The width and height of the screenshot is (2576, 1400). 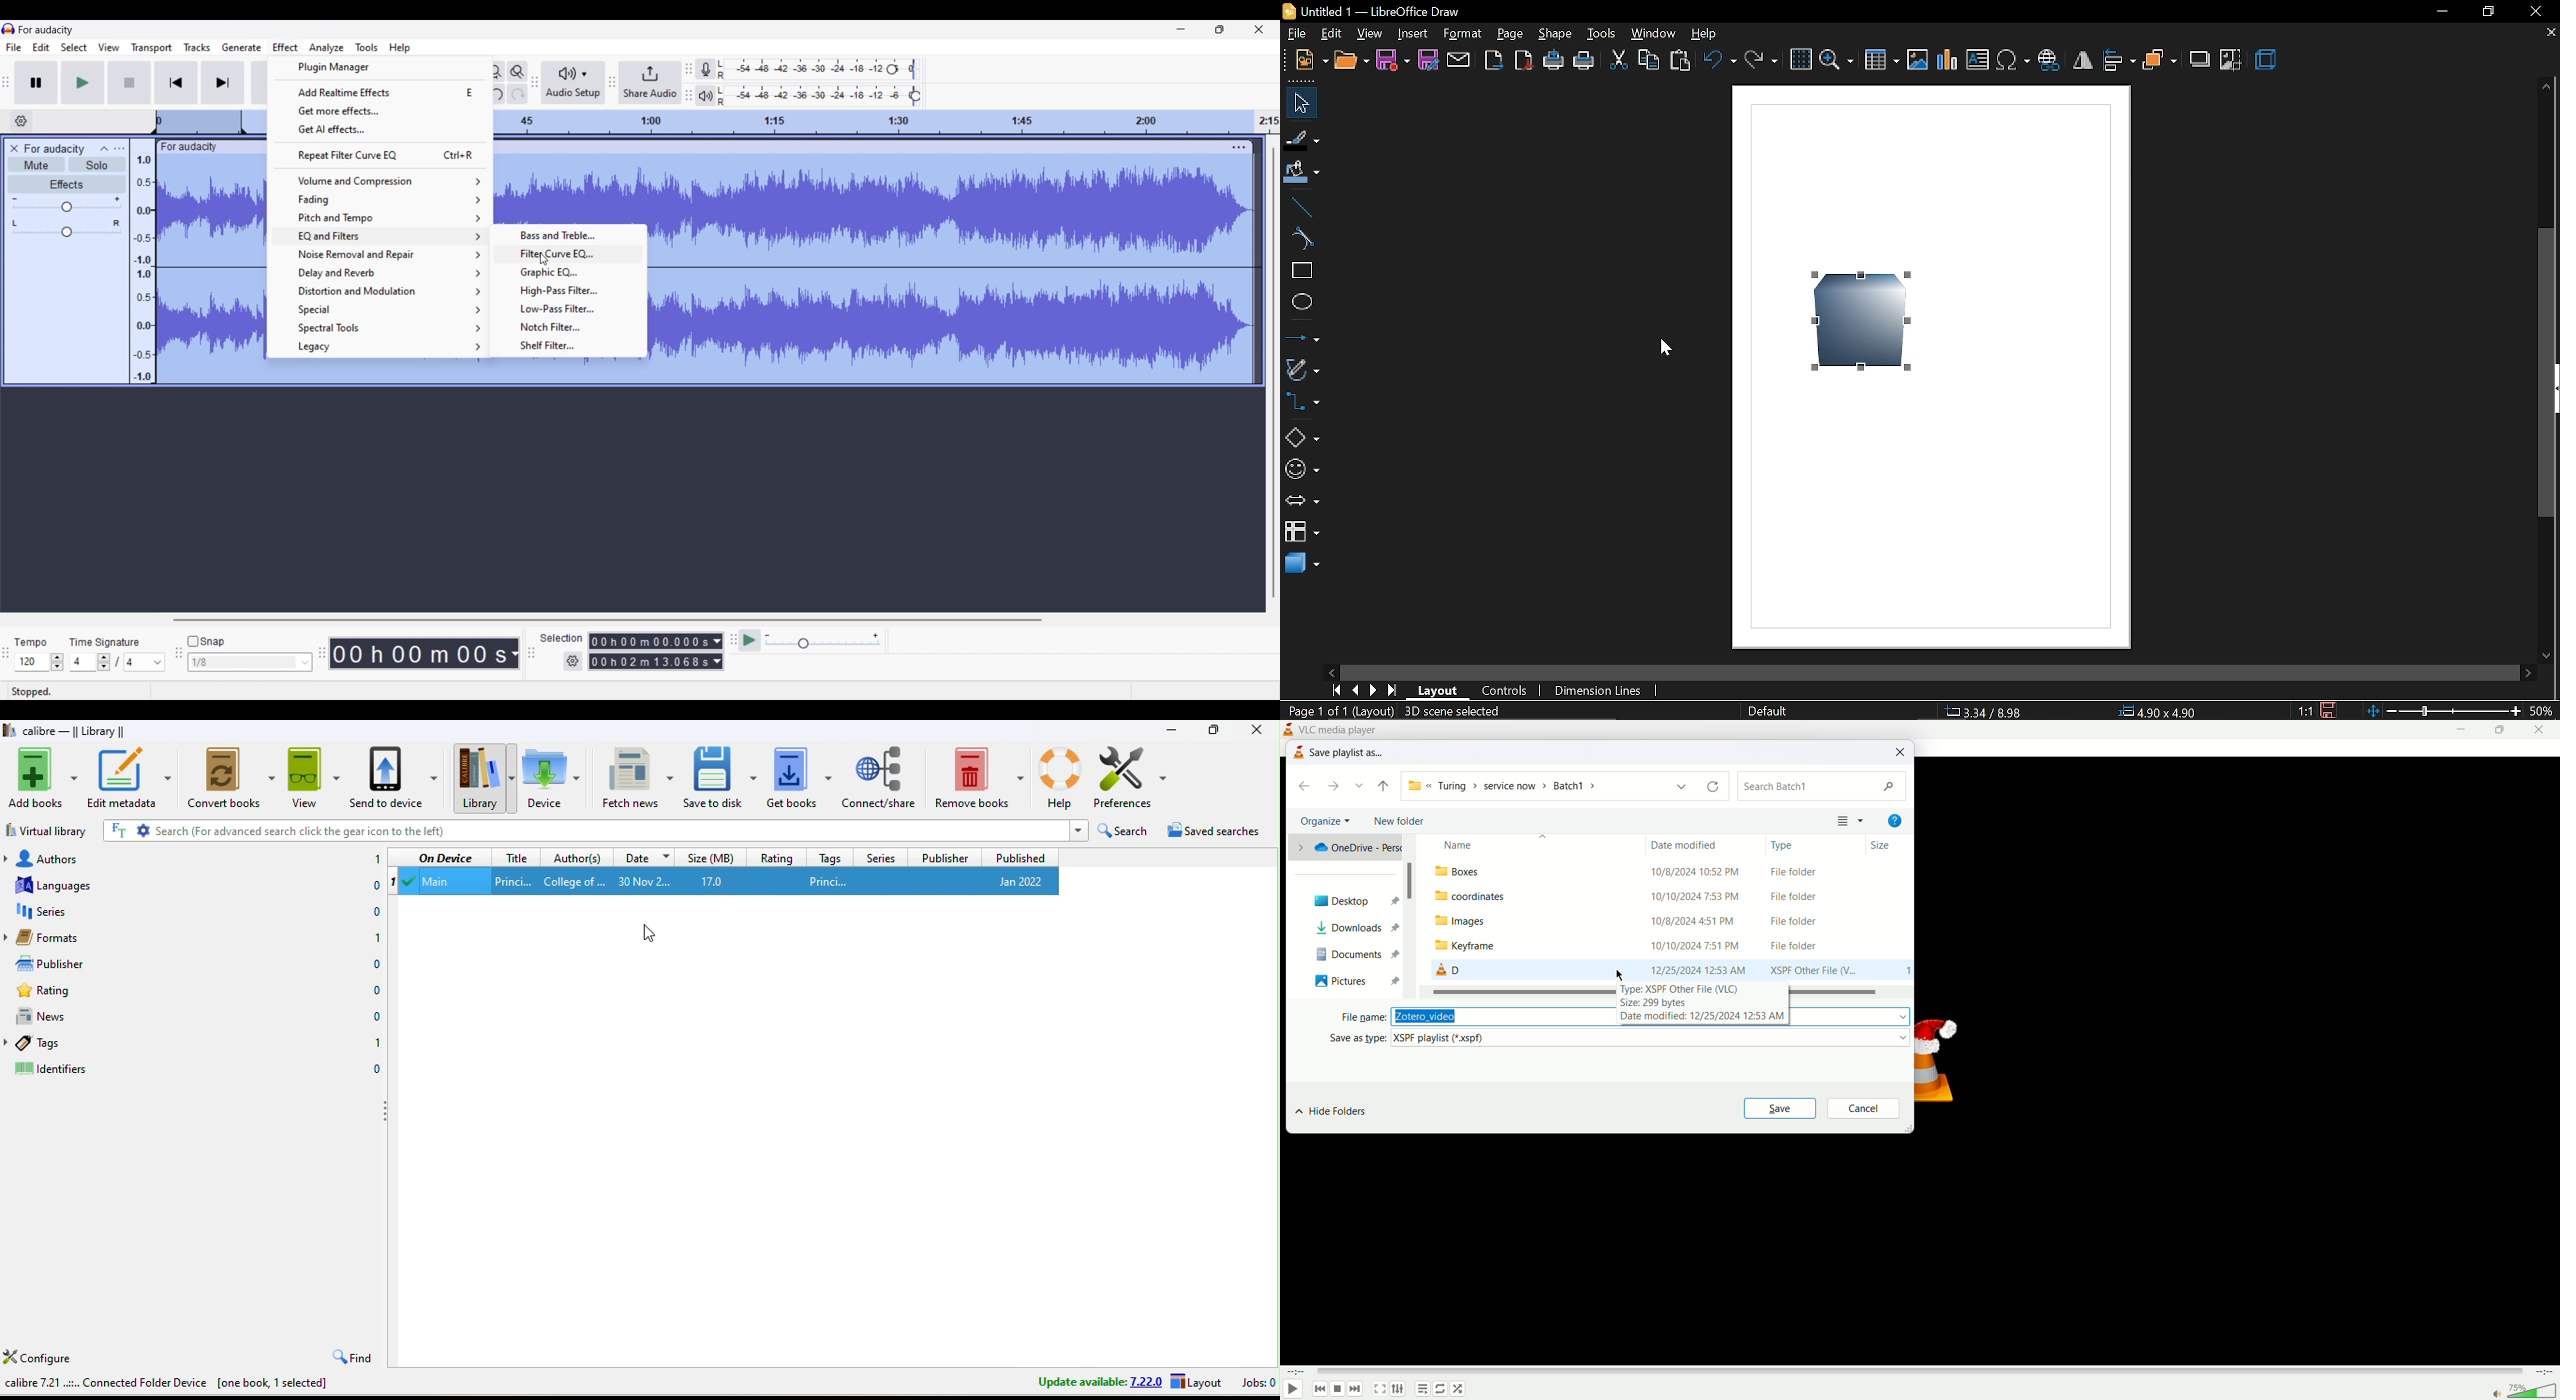 What do you see at coordinates (1302, 337) in the screenshot?
I see `lines and arrow` at bounding box center [1302, 337].